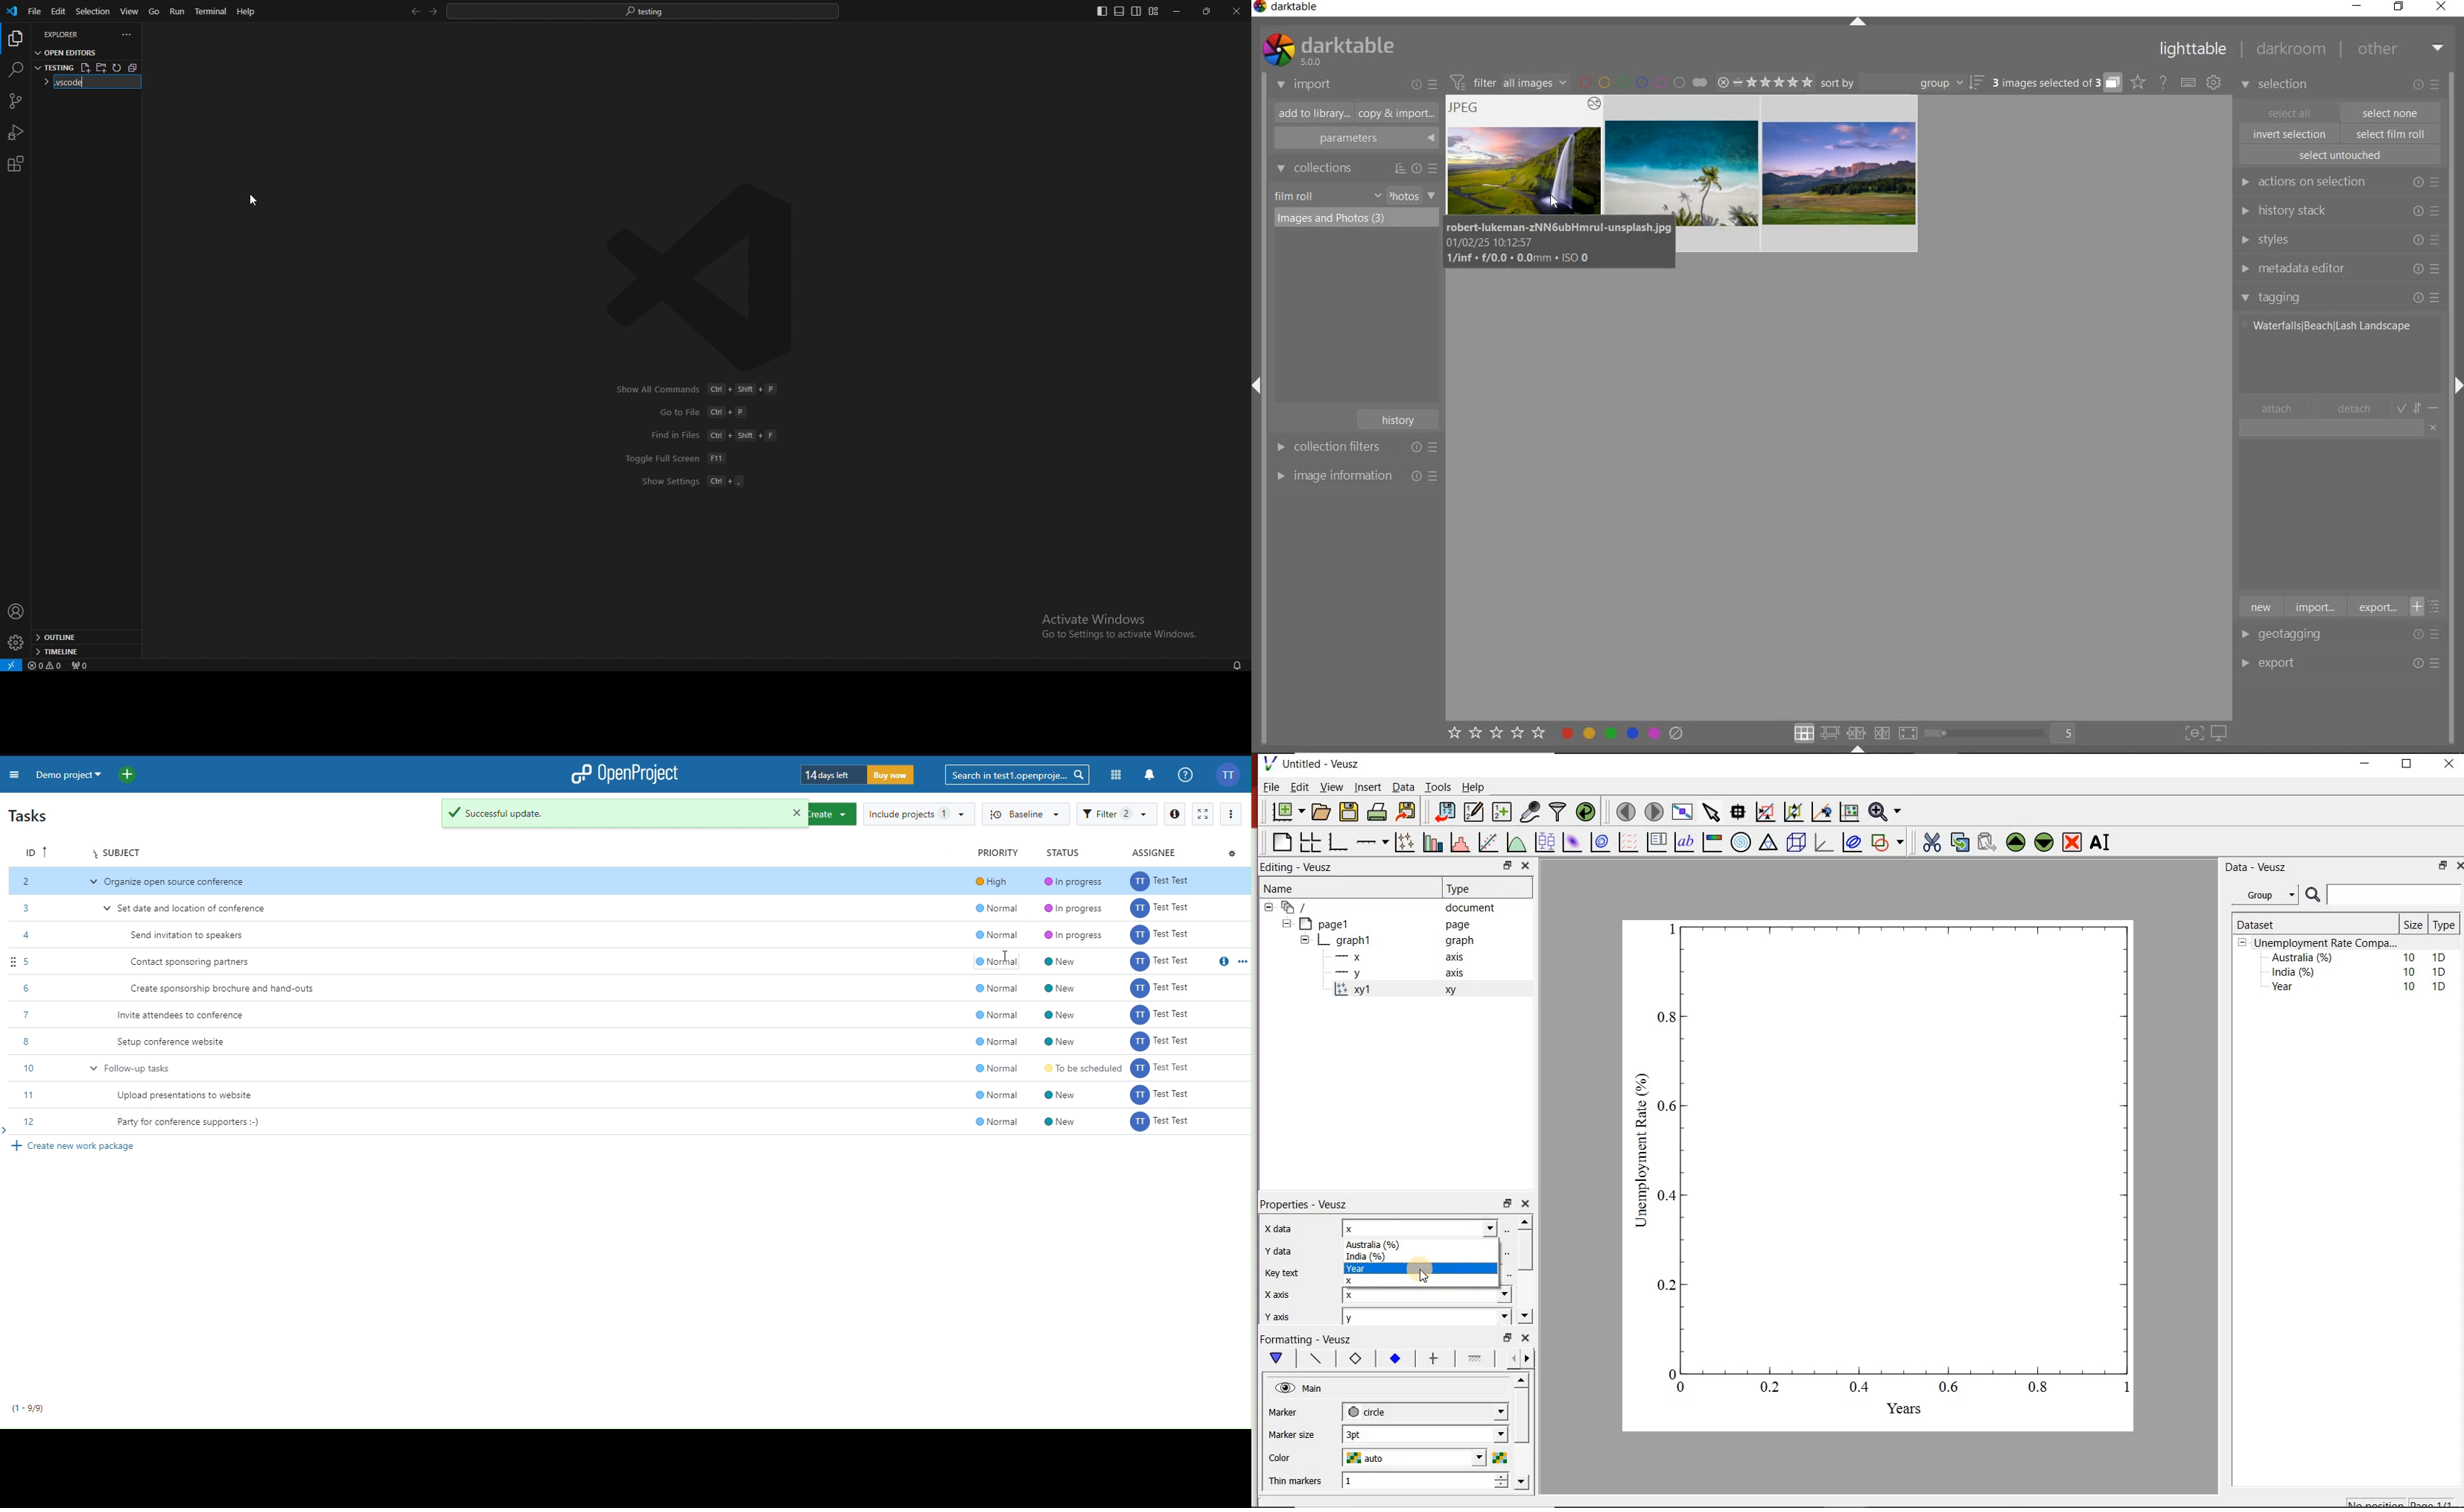 This screenshot has height=1512, width=2464. Describe the element at coordinates (2192, 732) in the screenshot. I see `toggle focus-peaking mode` at that location.